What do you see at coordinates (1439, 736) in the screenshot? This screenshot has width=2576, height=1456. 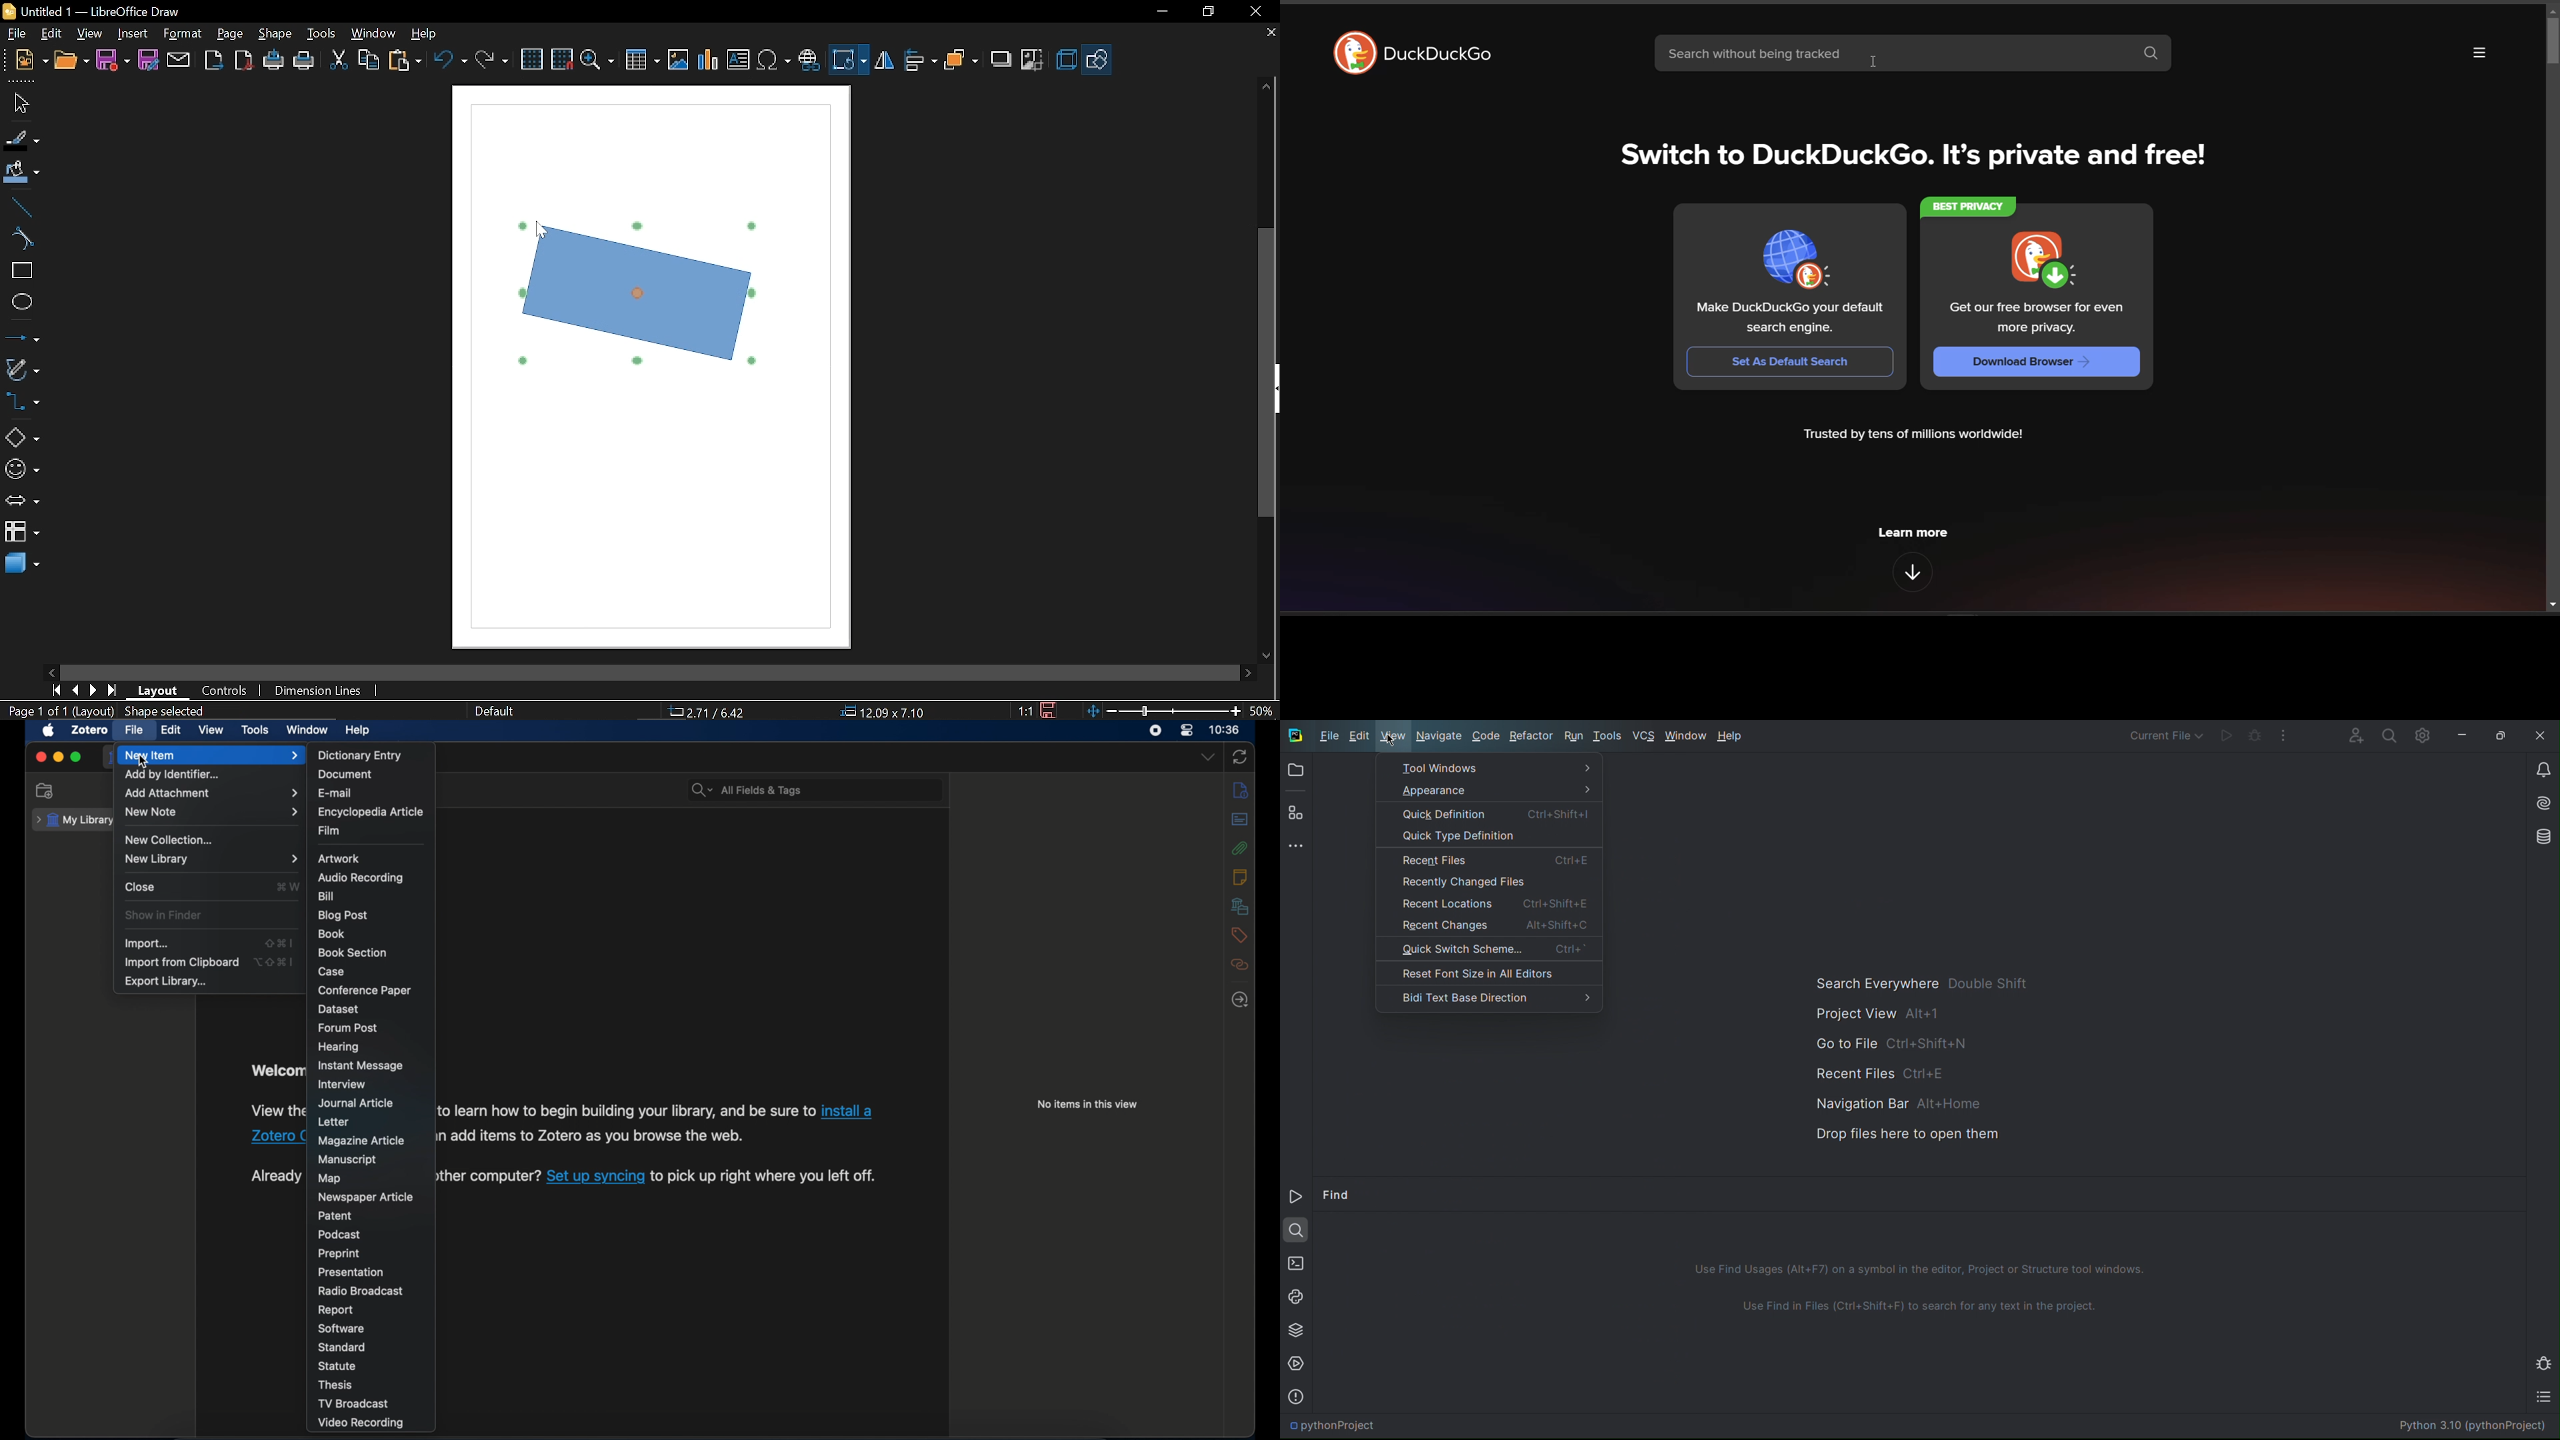 I see `Navigate` at bounding box center [1439, 736].